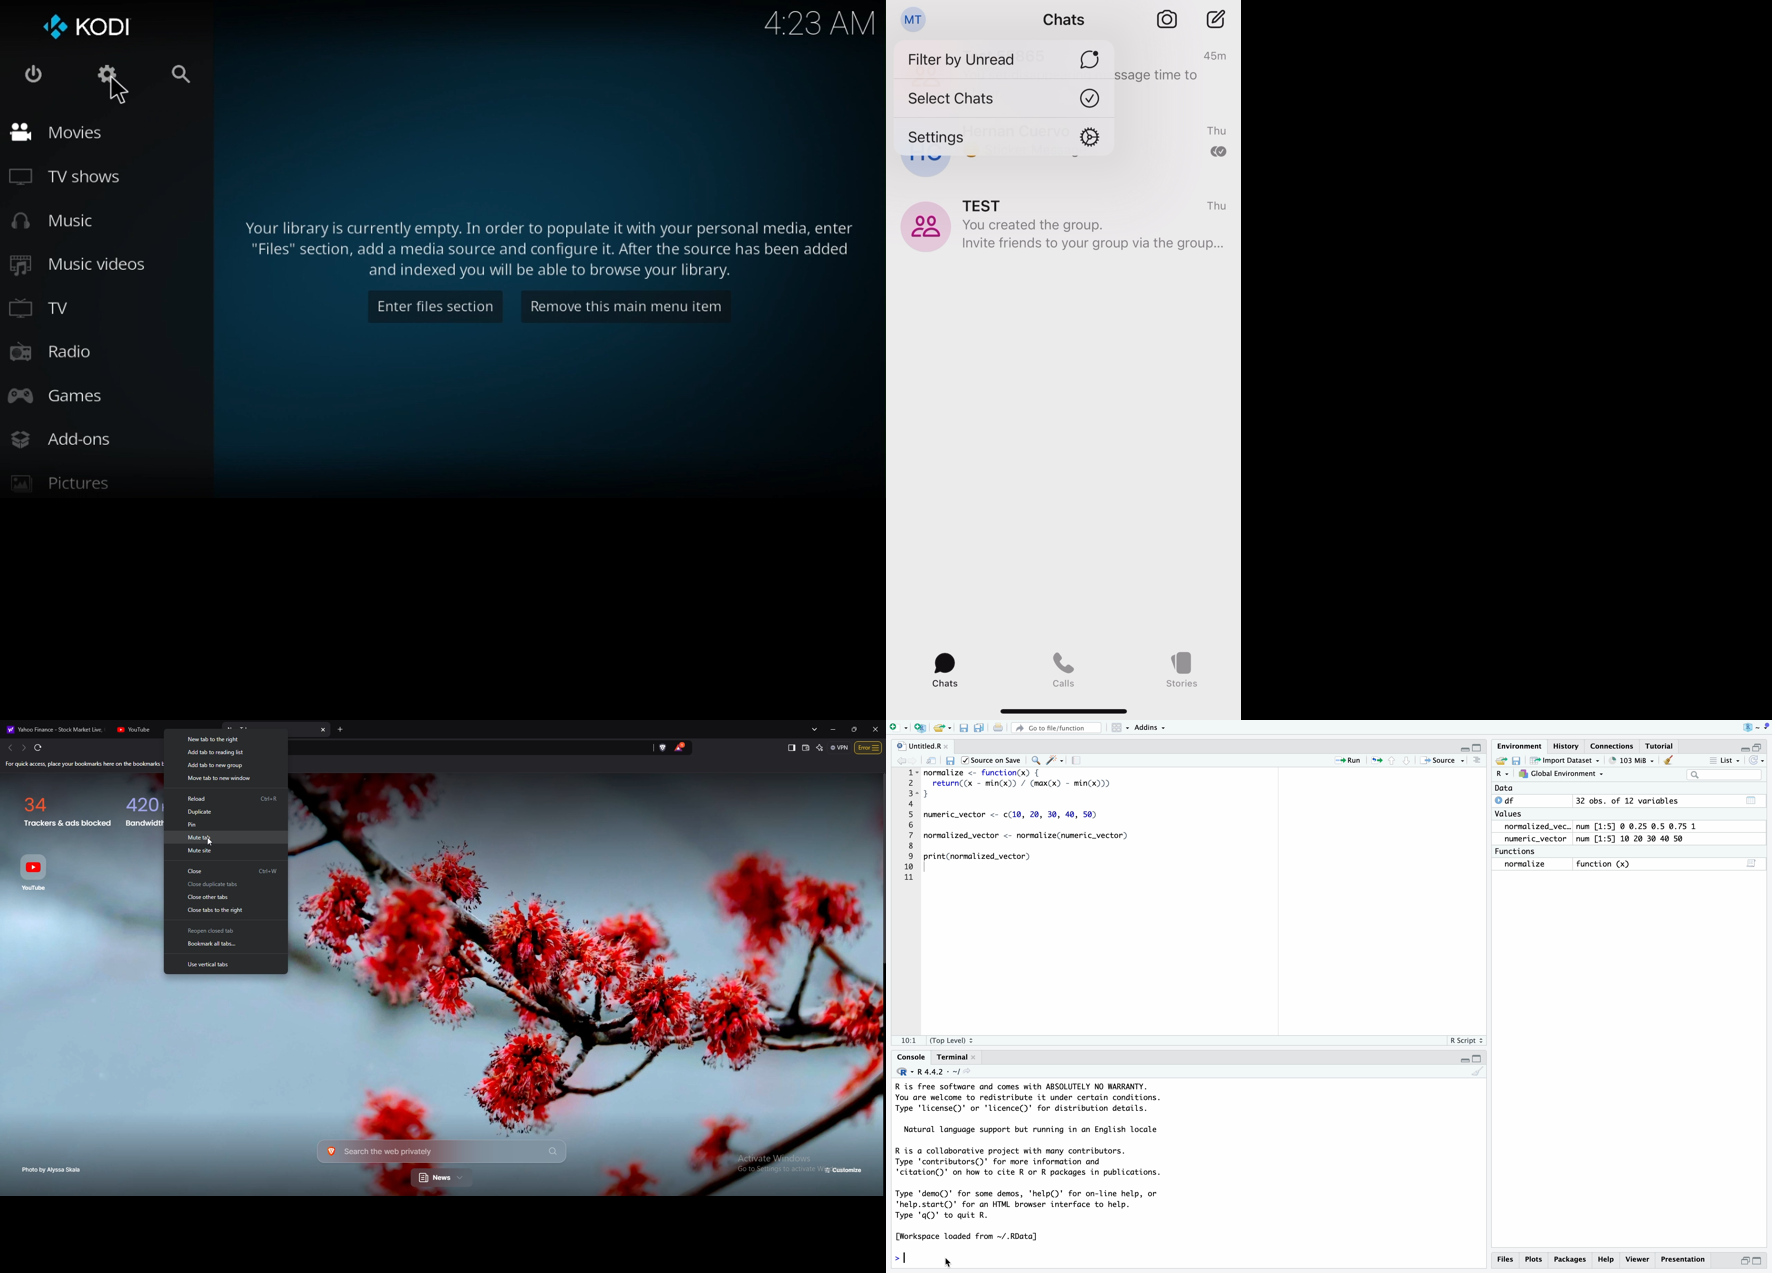 Image resolution: width=1792 pixels, height=1288 pixels. Describe the element at coordinates (901, 1073) in the screenshot. I see `R` at that location.